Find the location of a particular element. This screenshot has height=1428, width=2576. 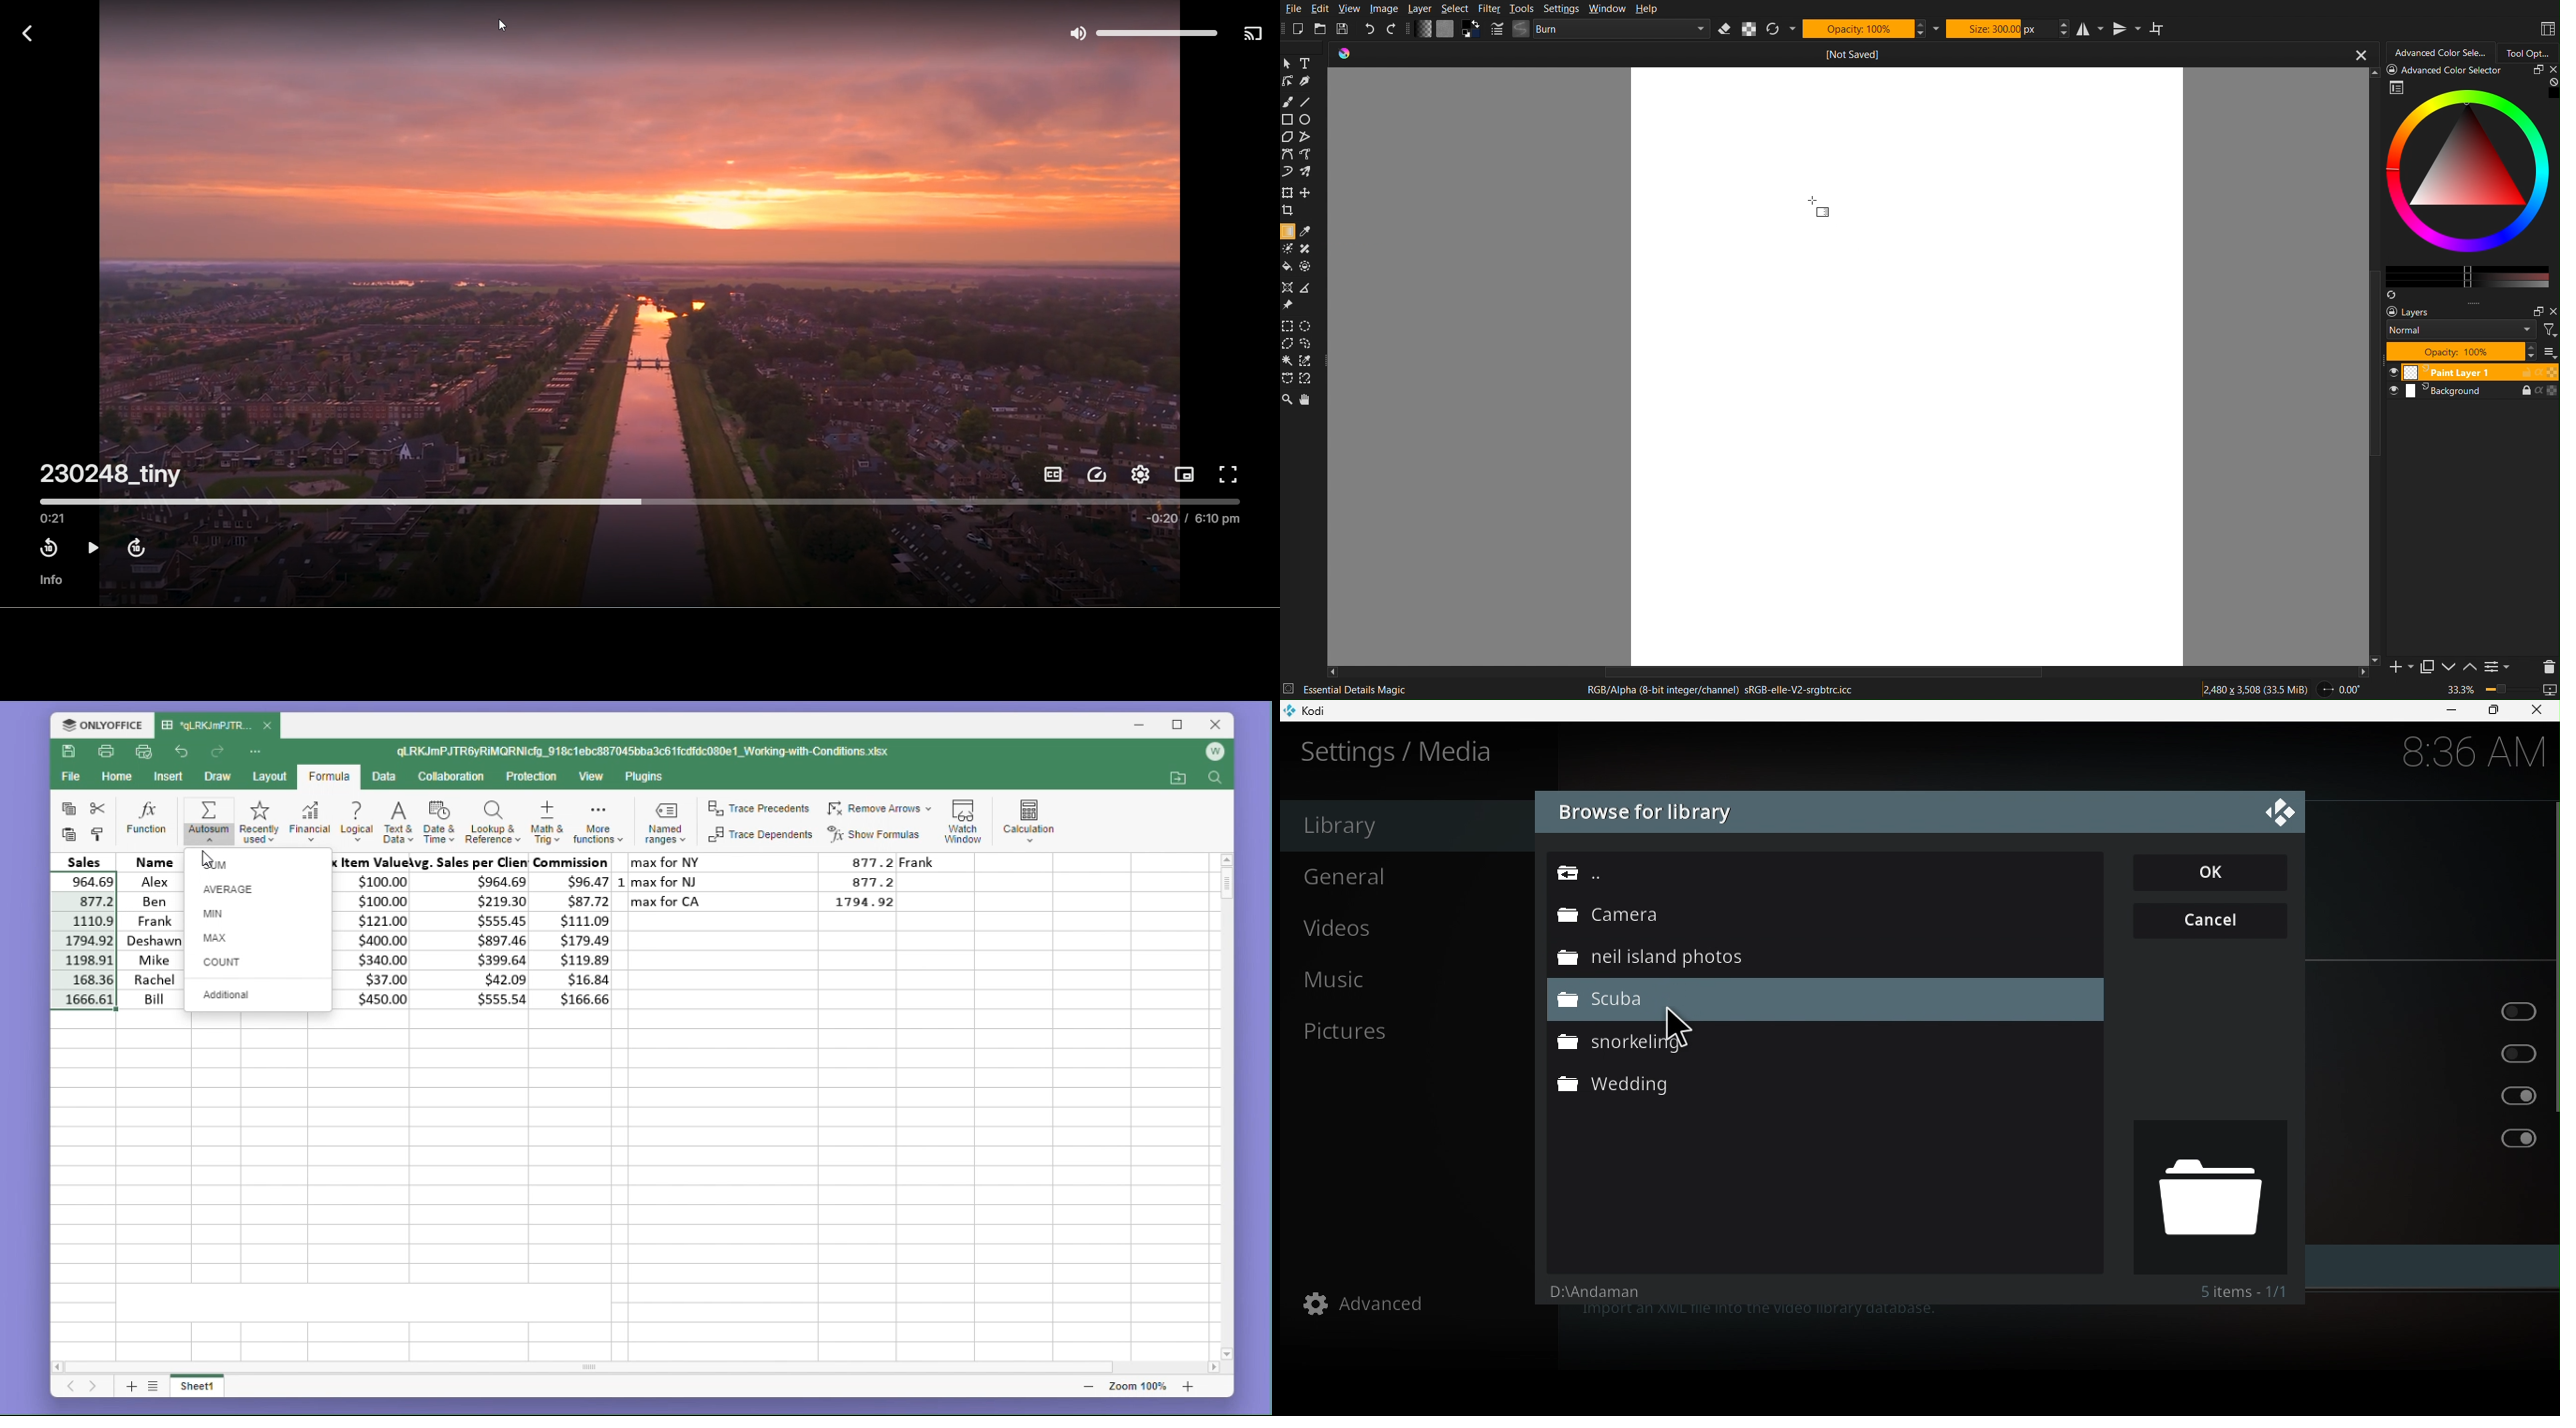

Pictures is located at coordinates (1417, 1031).